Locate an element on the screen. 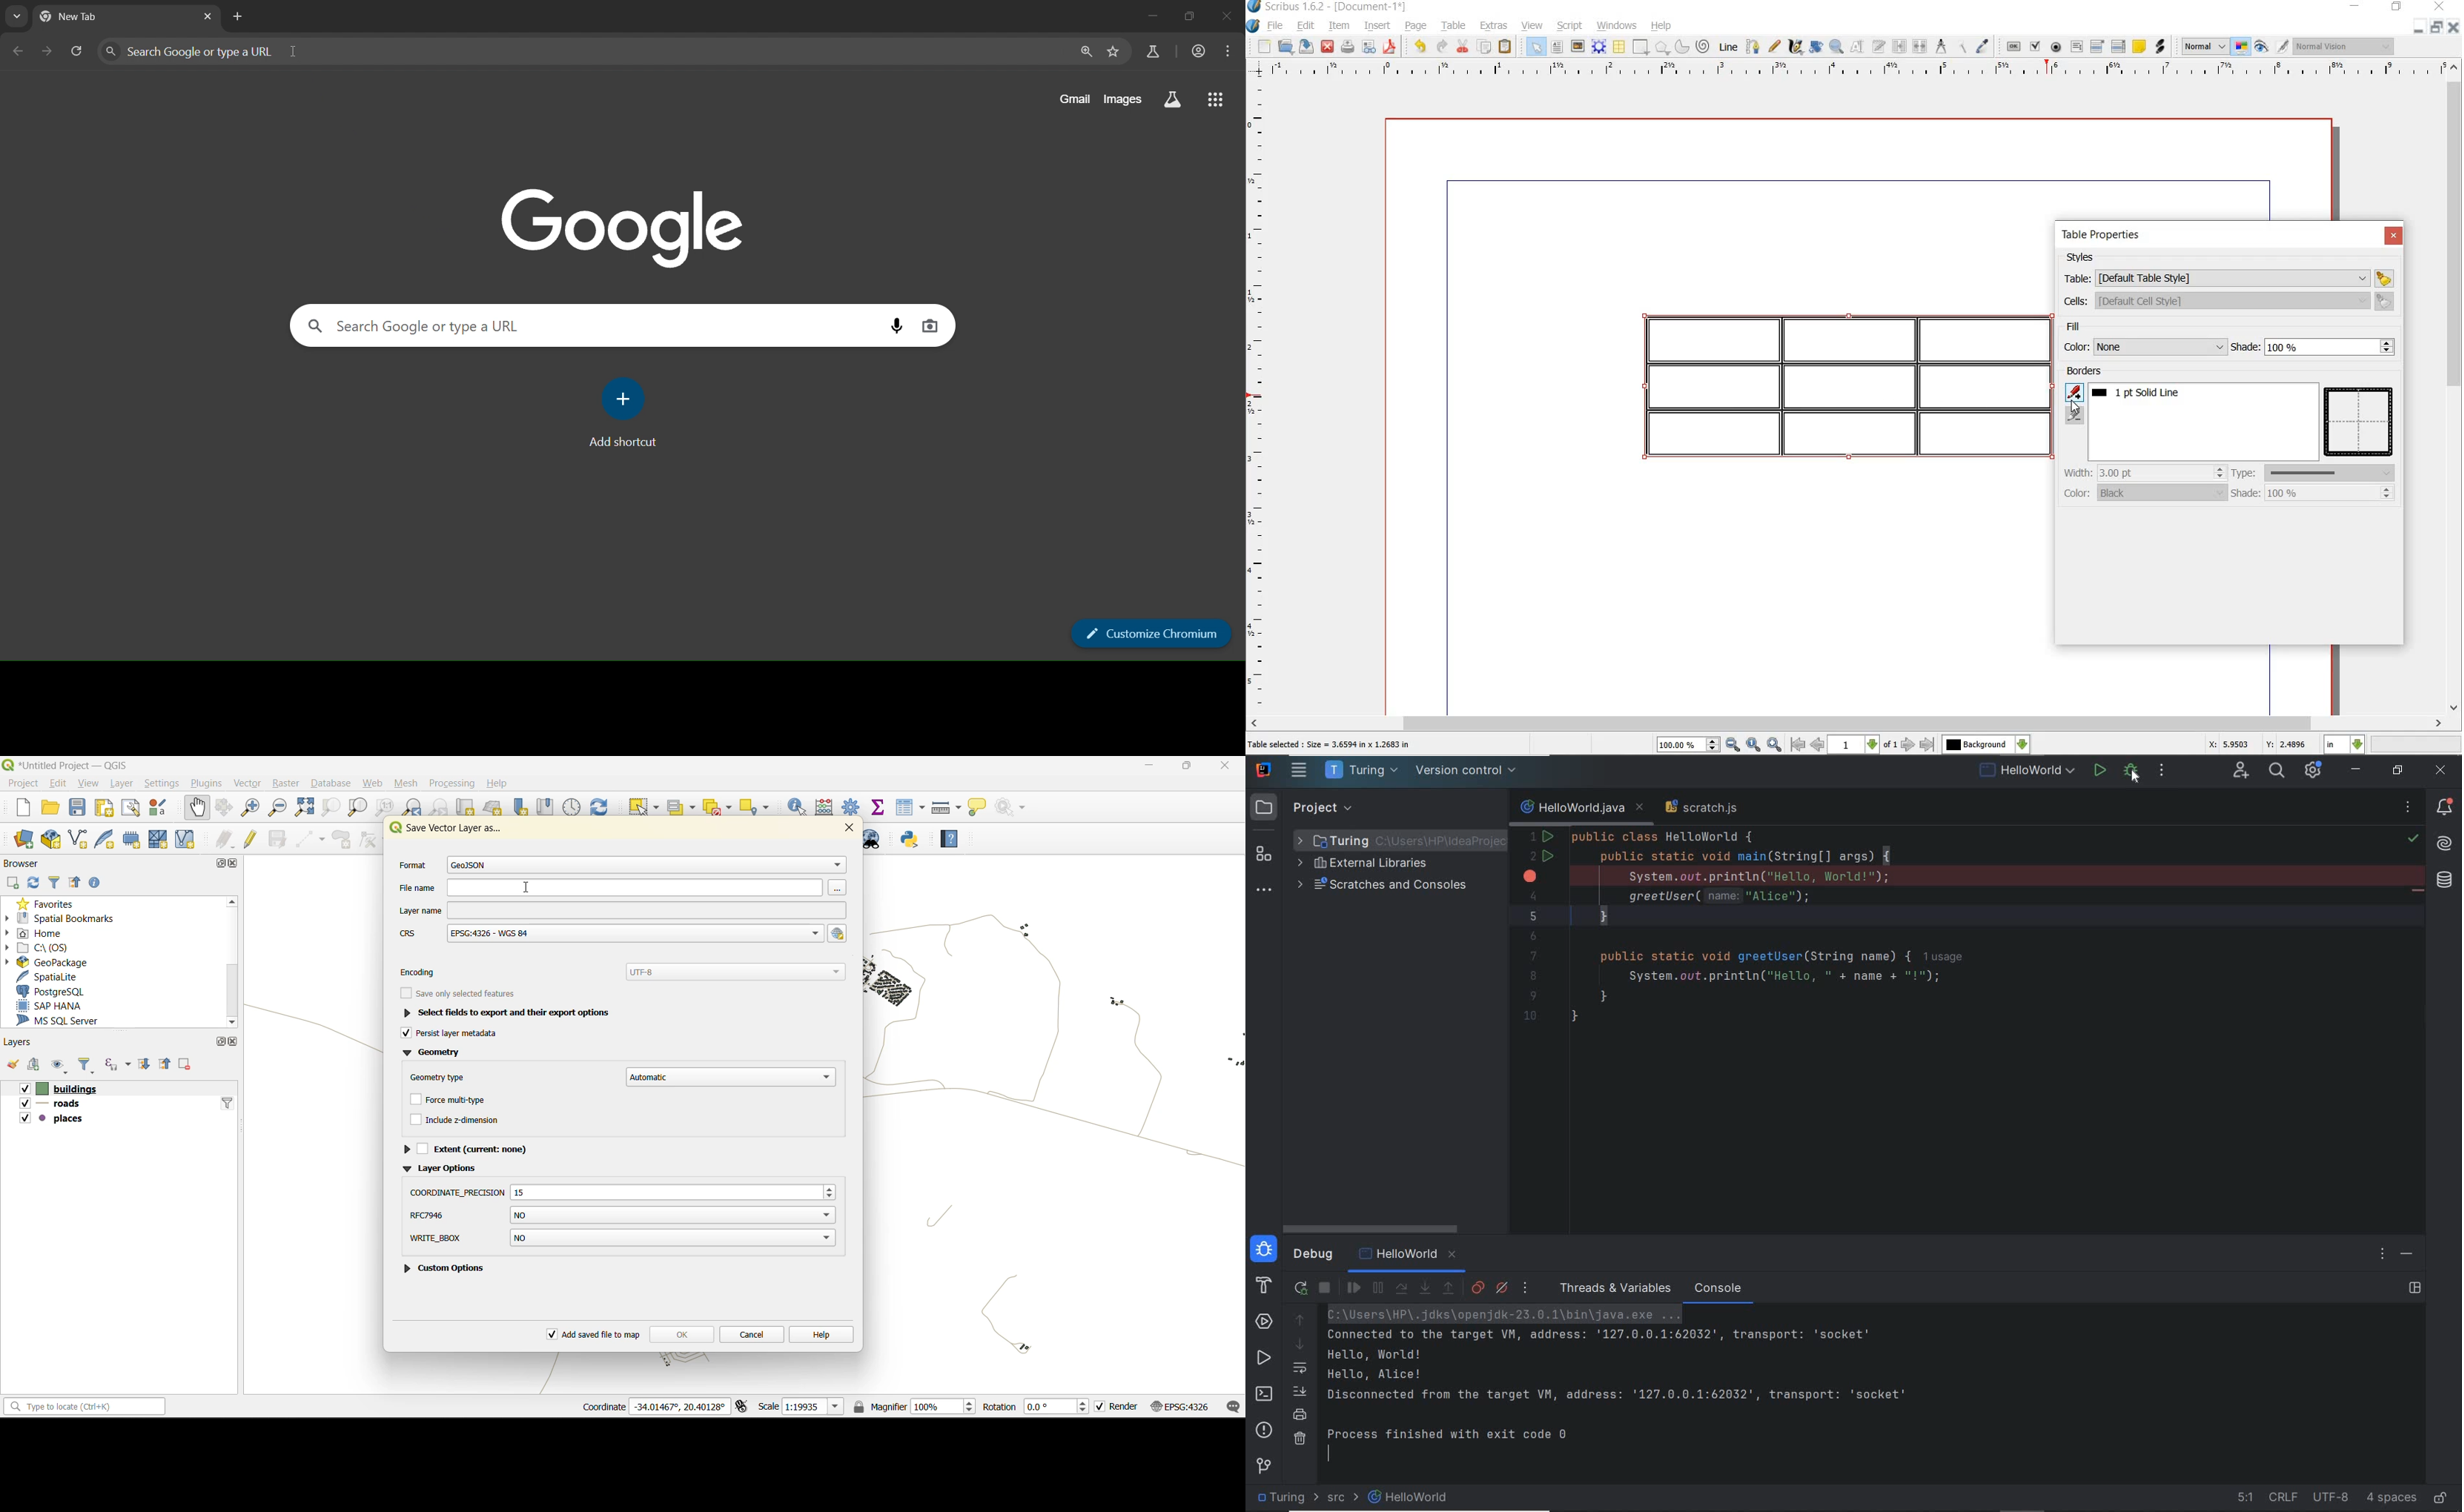  cut is located at coordinates (1463, 47).